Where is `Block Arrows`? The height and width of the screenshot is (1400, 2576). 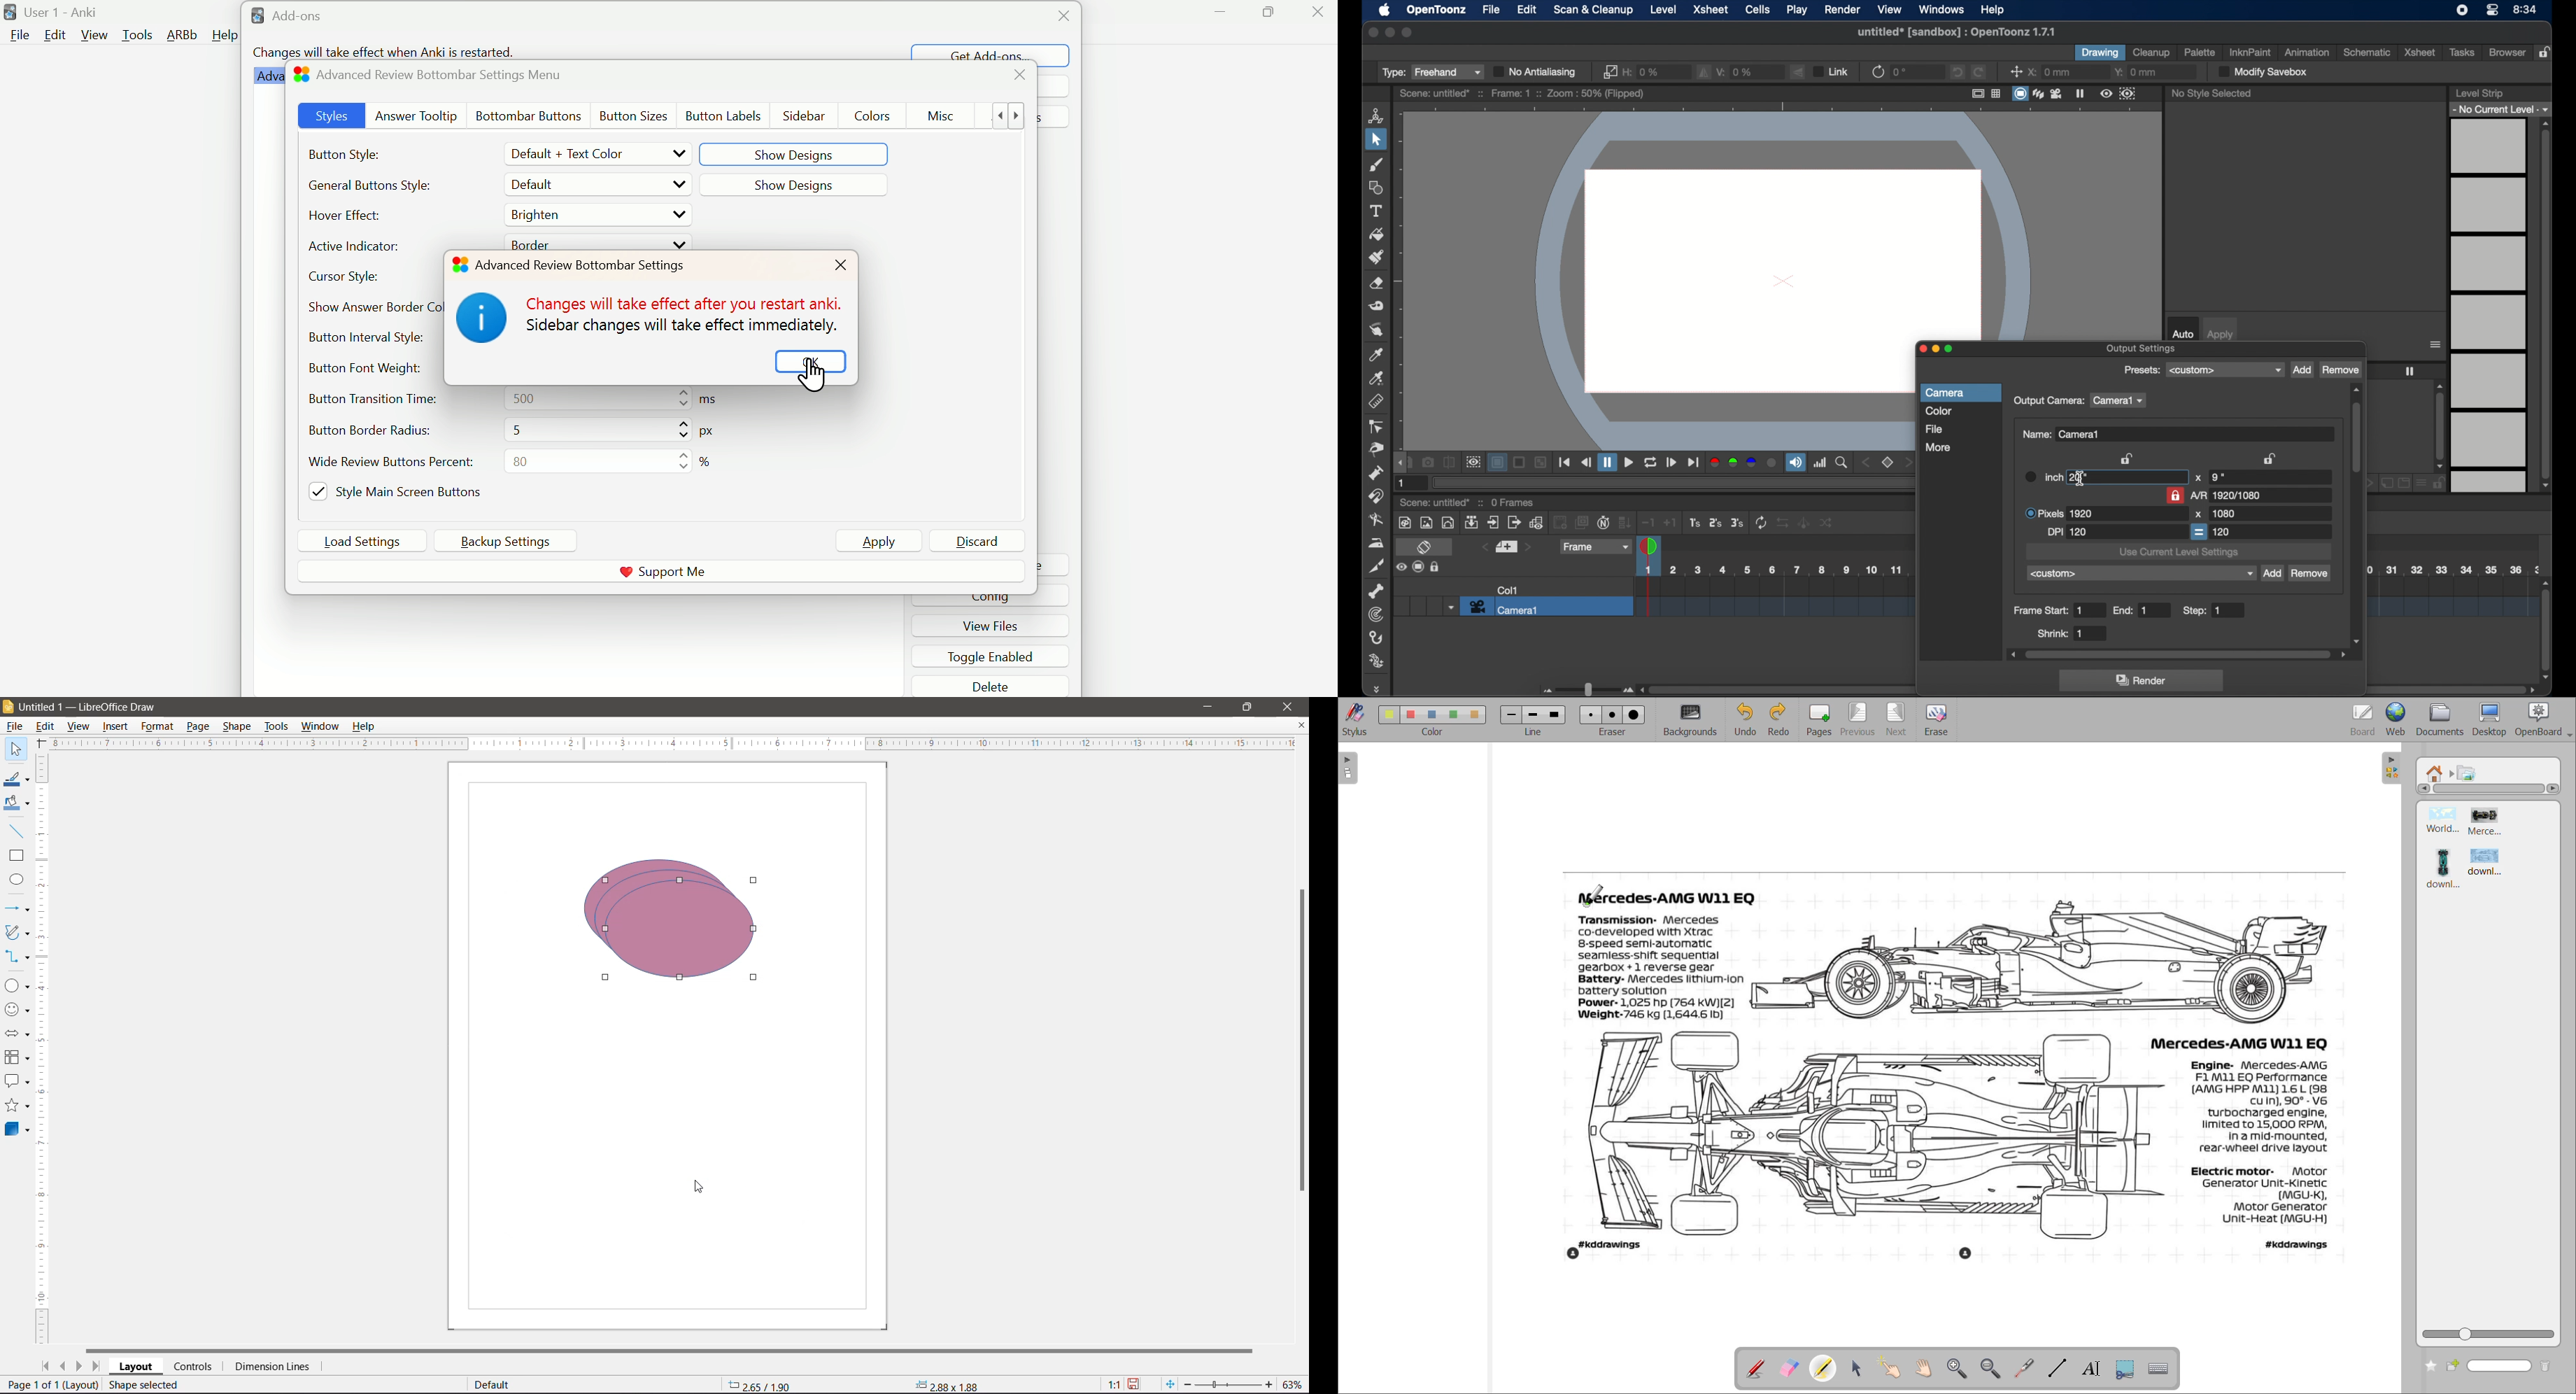
Block Arrows is located at coordinates (18, 1034).